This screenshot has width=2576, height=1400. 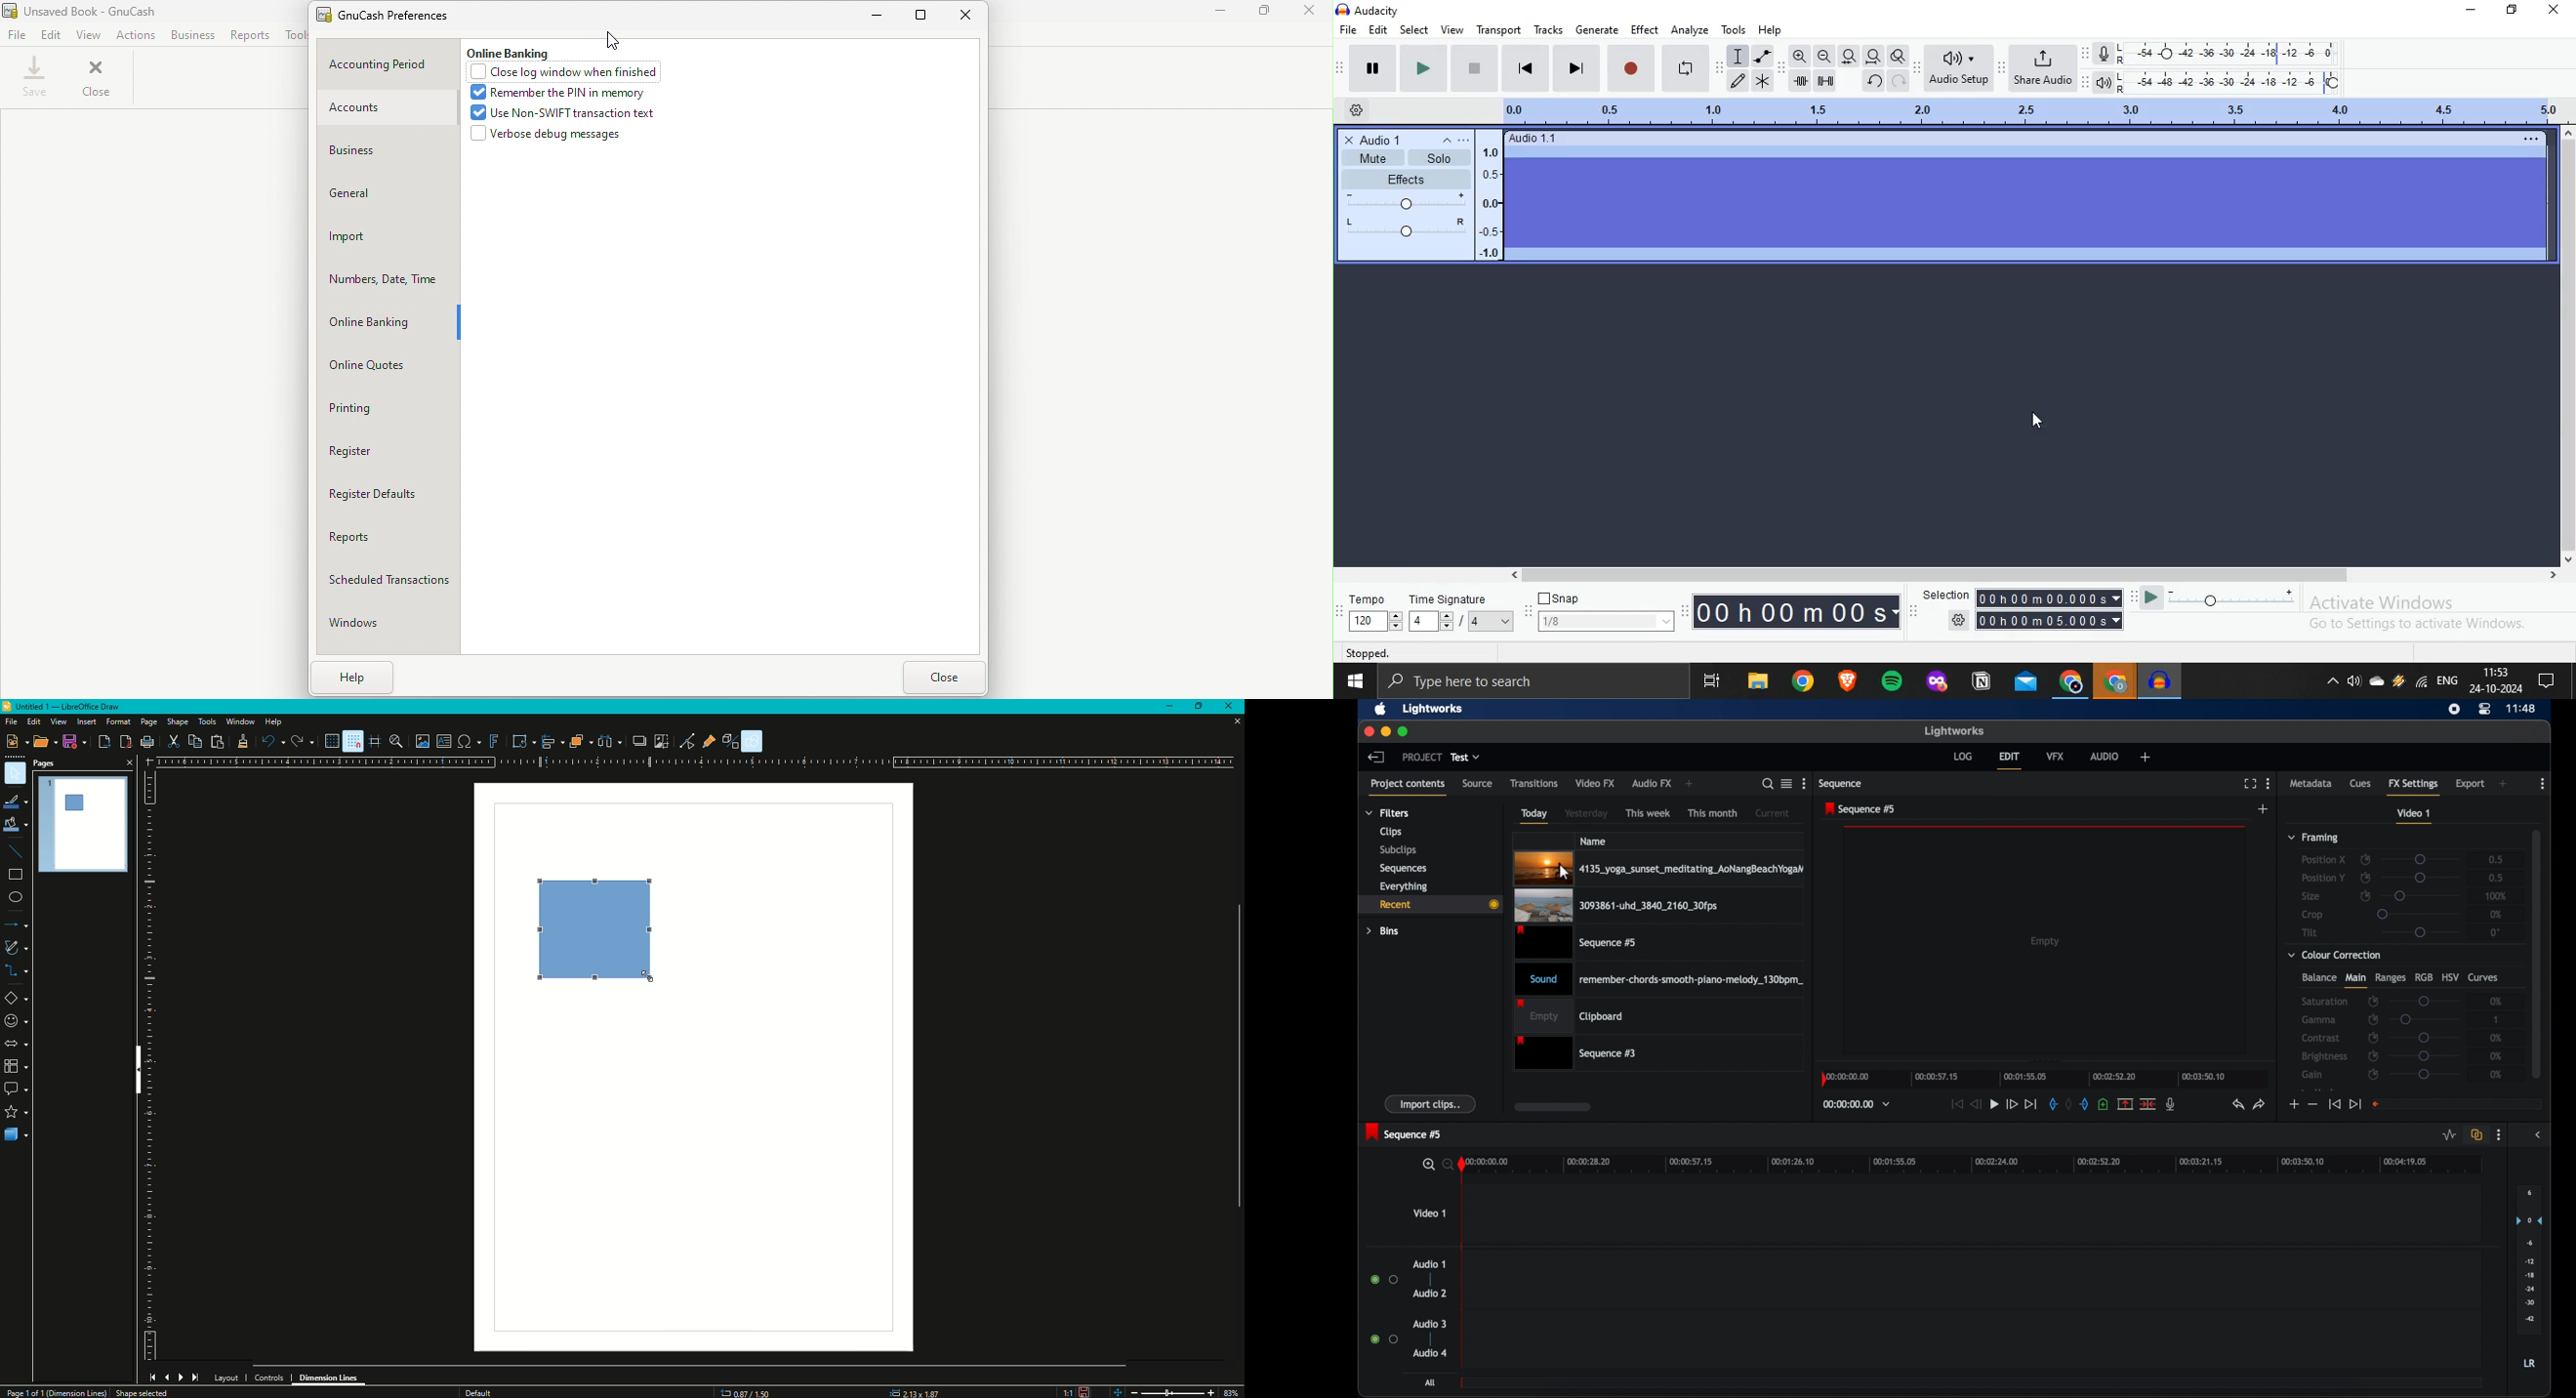 What do you see at coordinates (1433, 709) in the screenshot?
I see `lightworks` at bounding box center [1433, 709].